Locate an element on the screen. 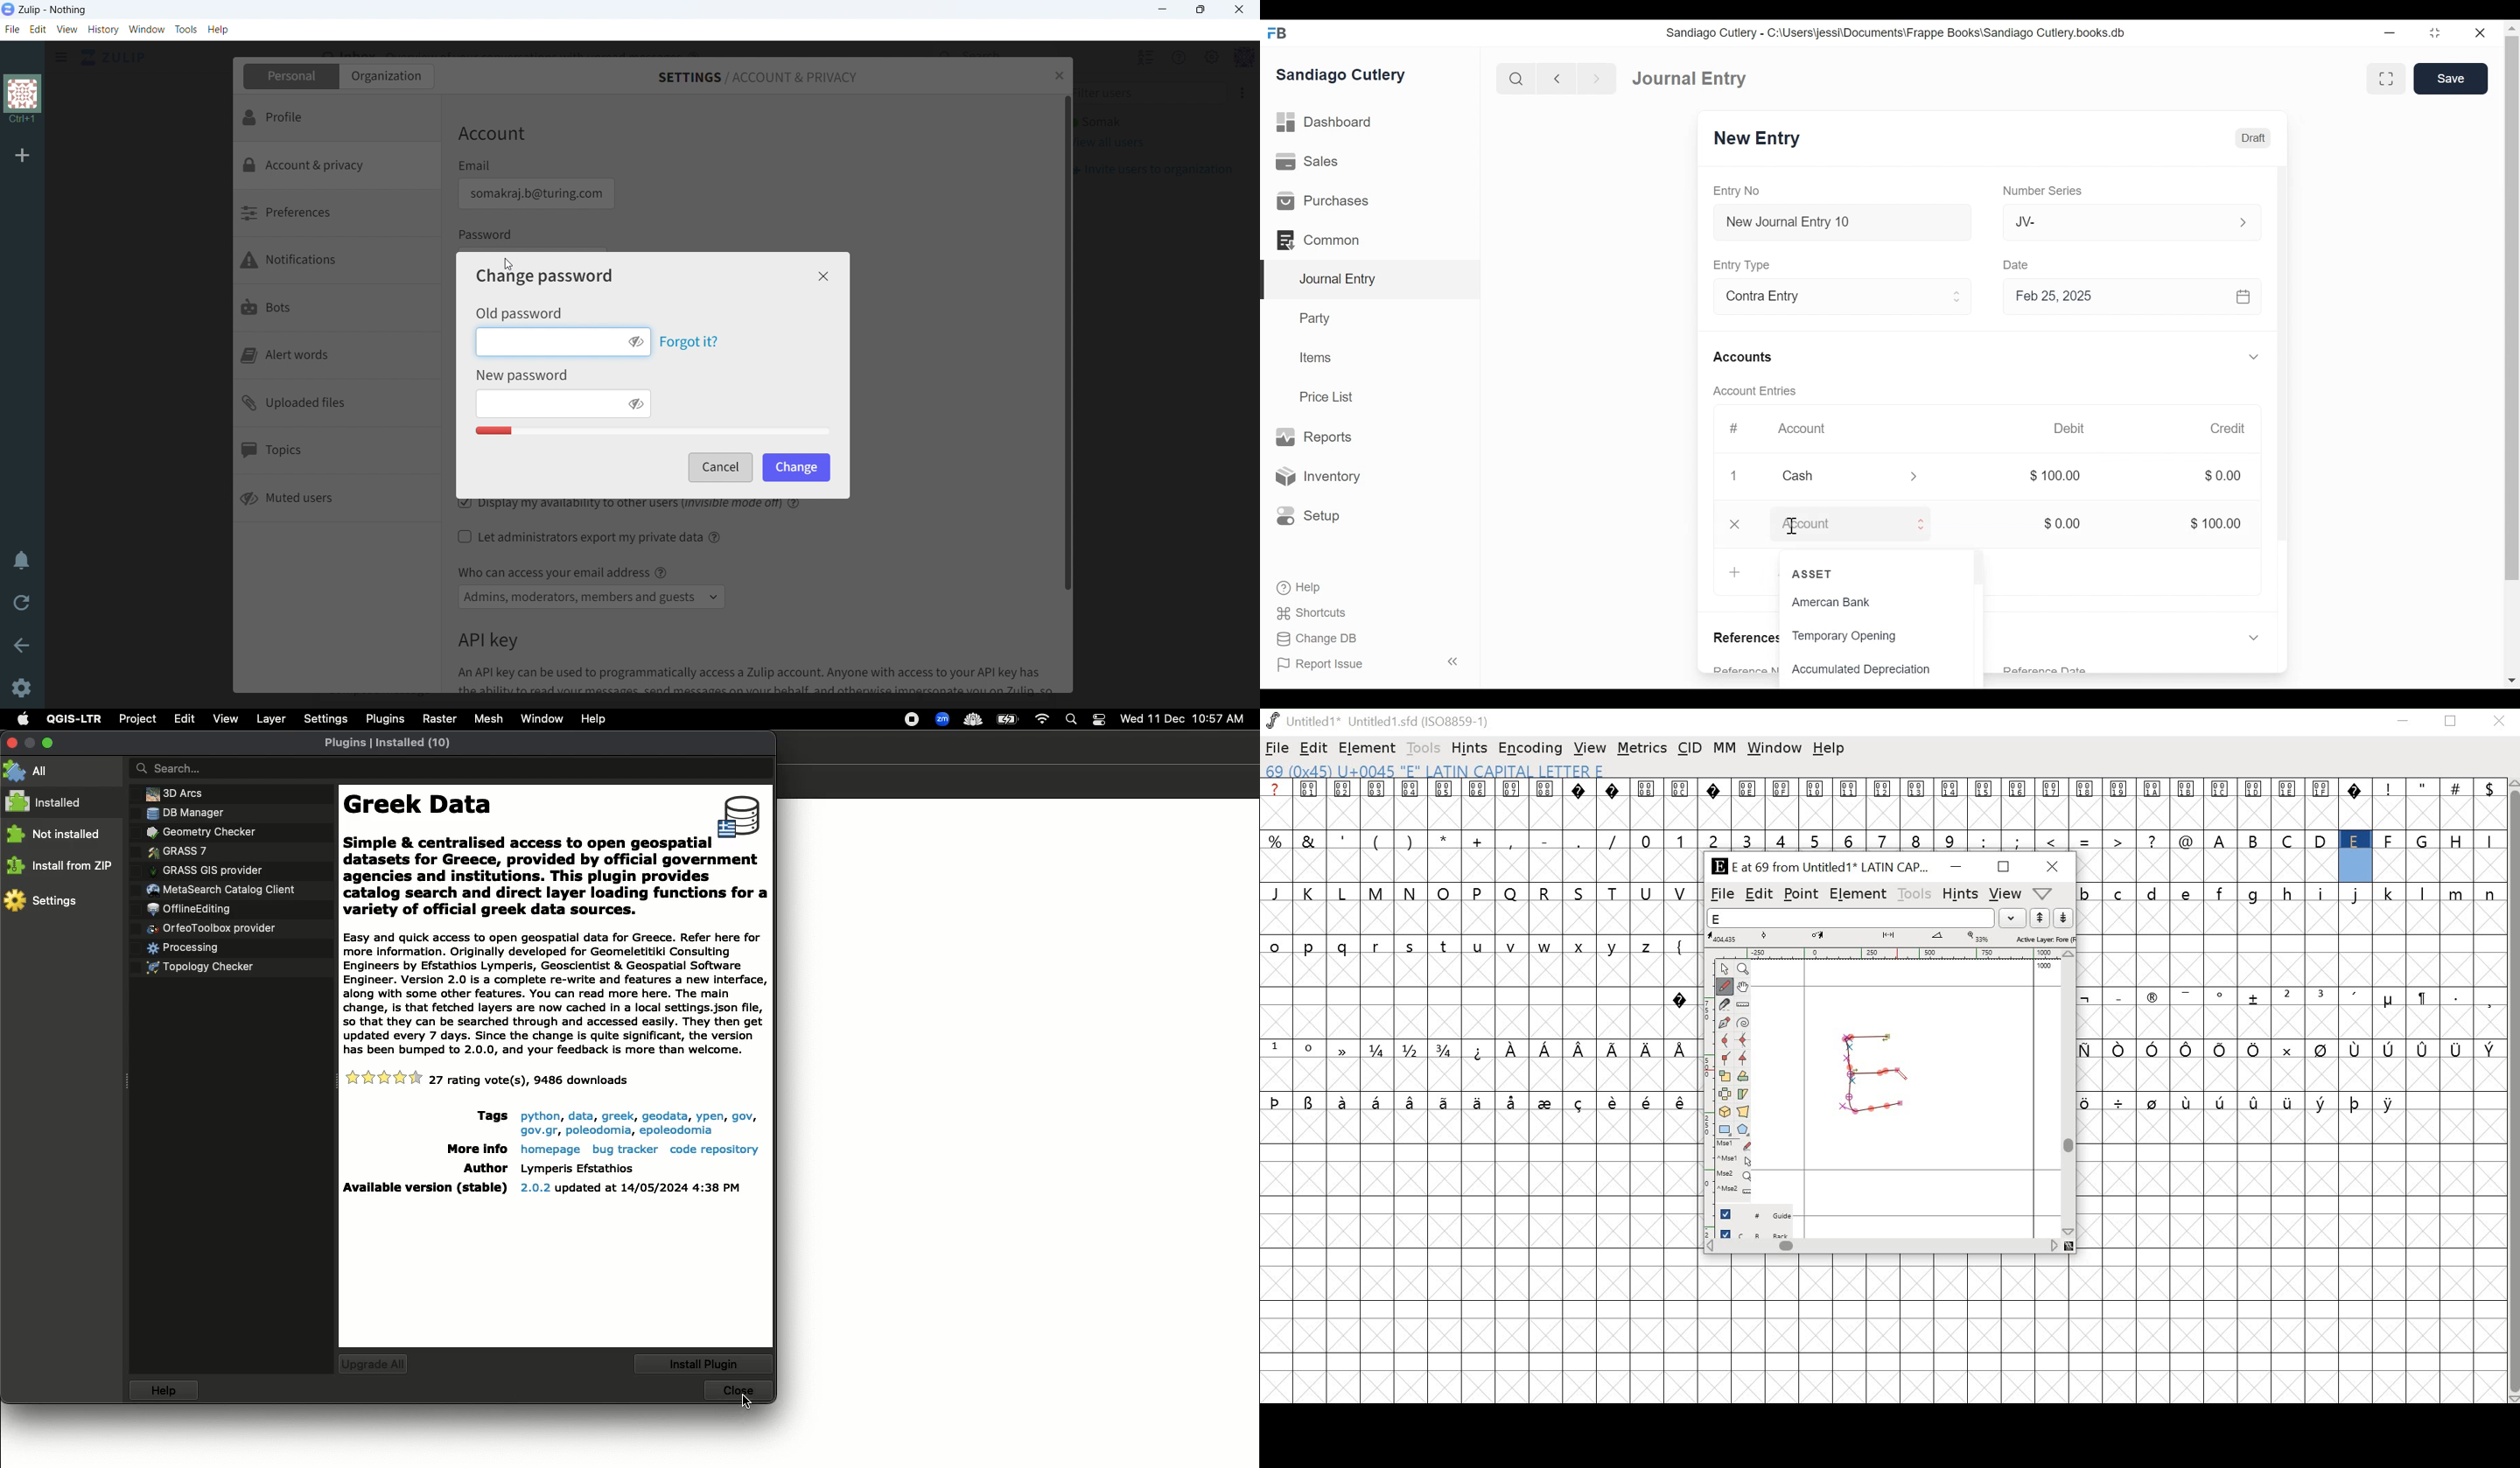  close is located at coordinates (824, 276).